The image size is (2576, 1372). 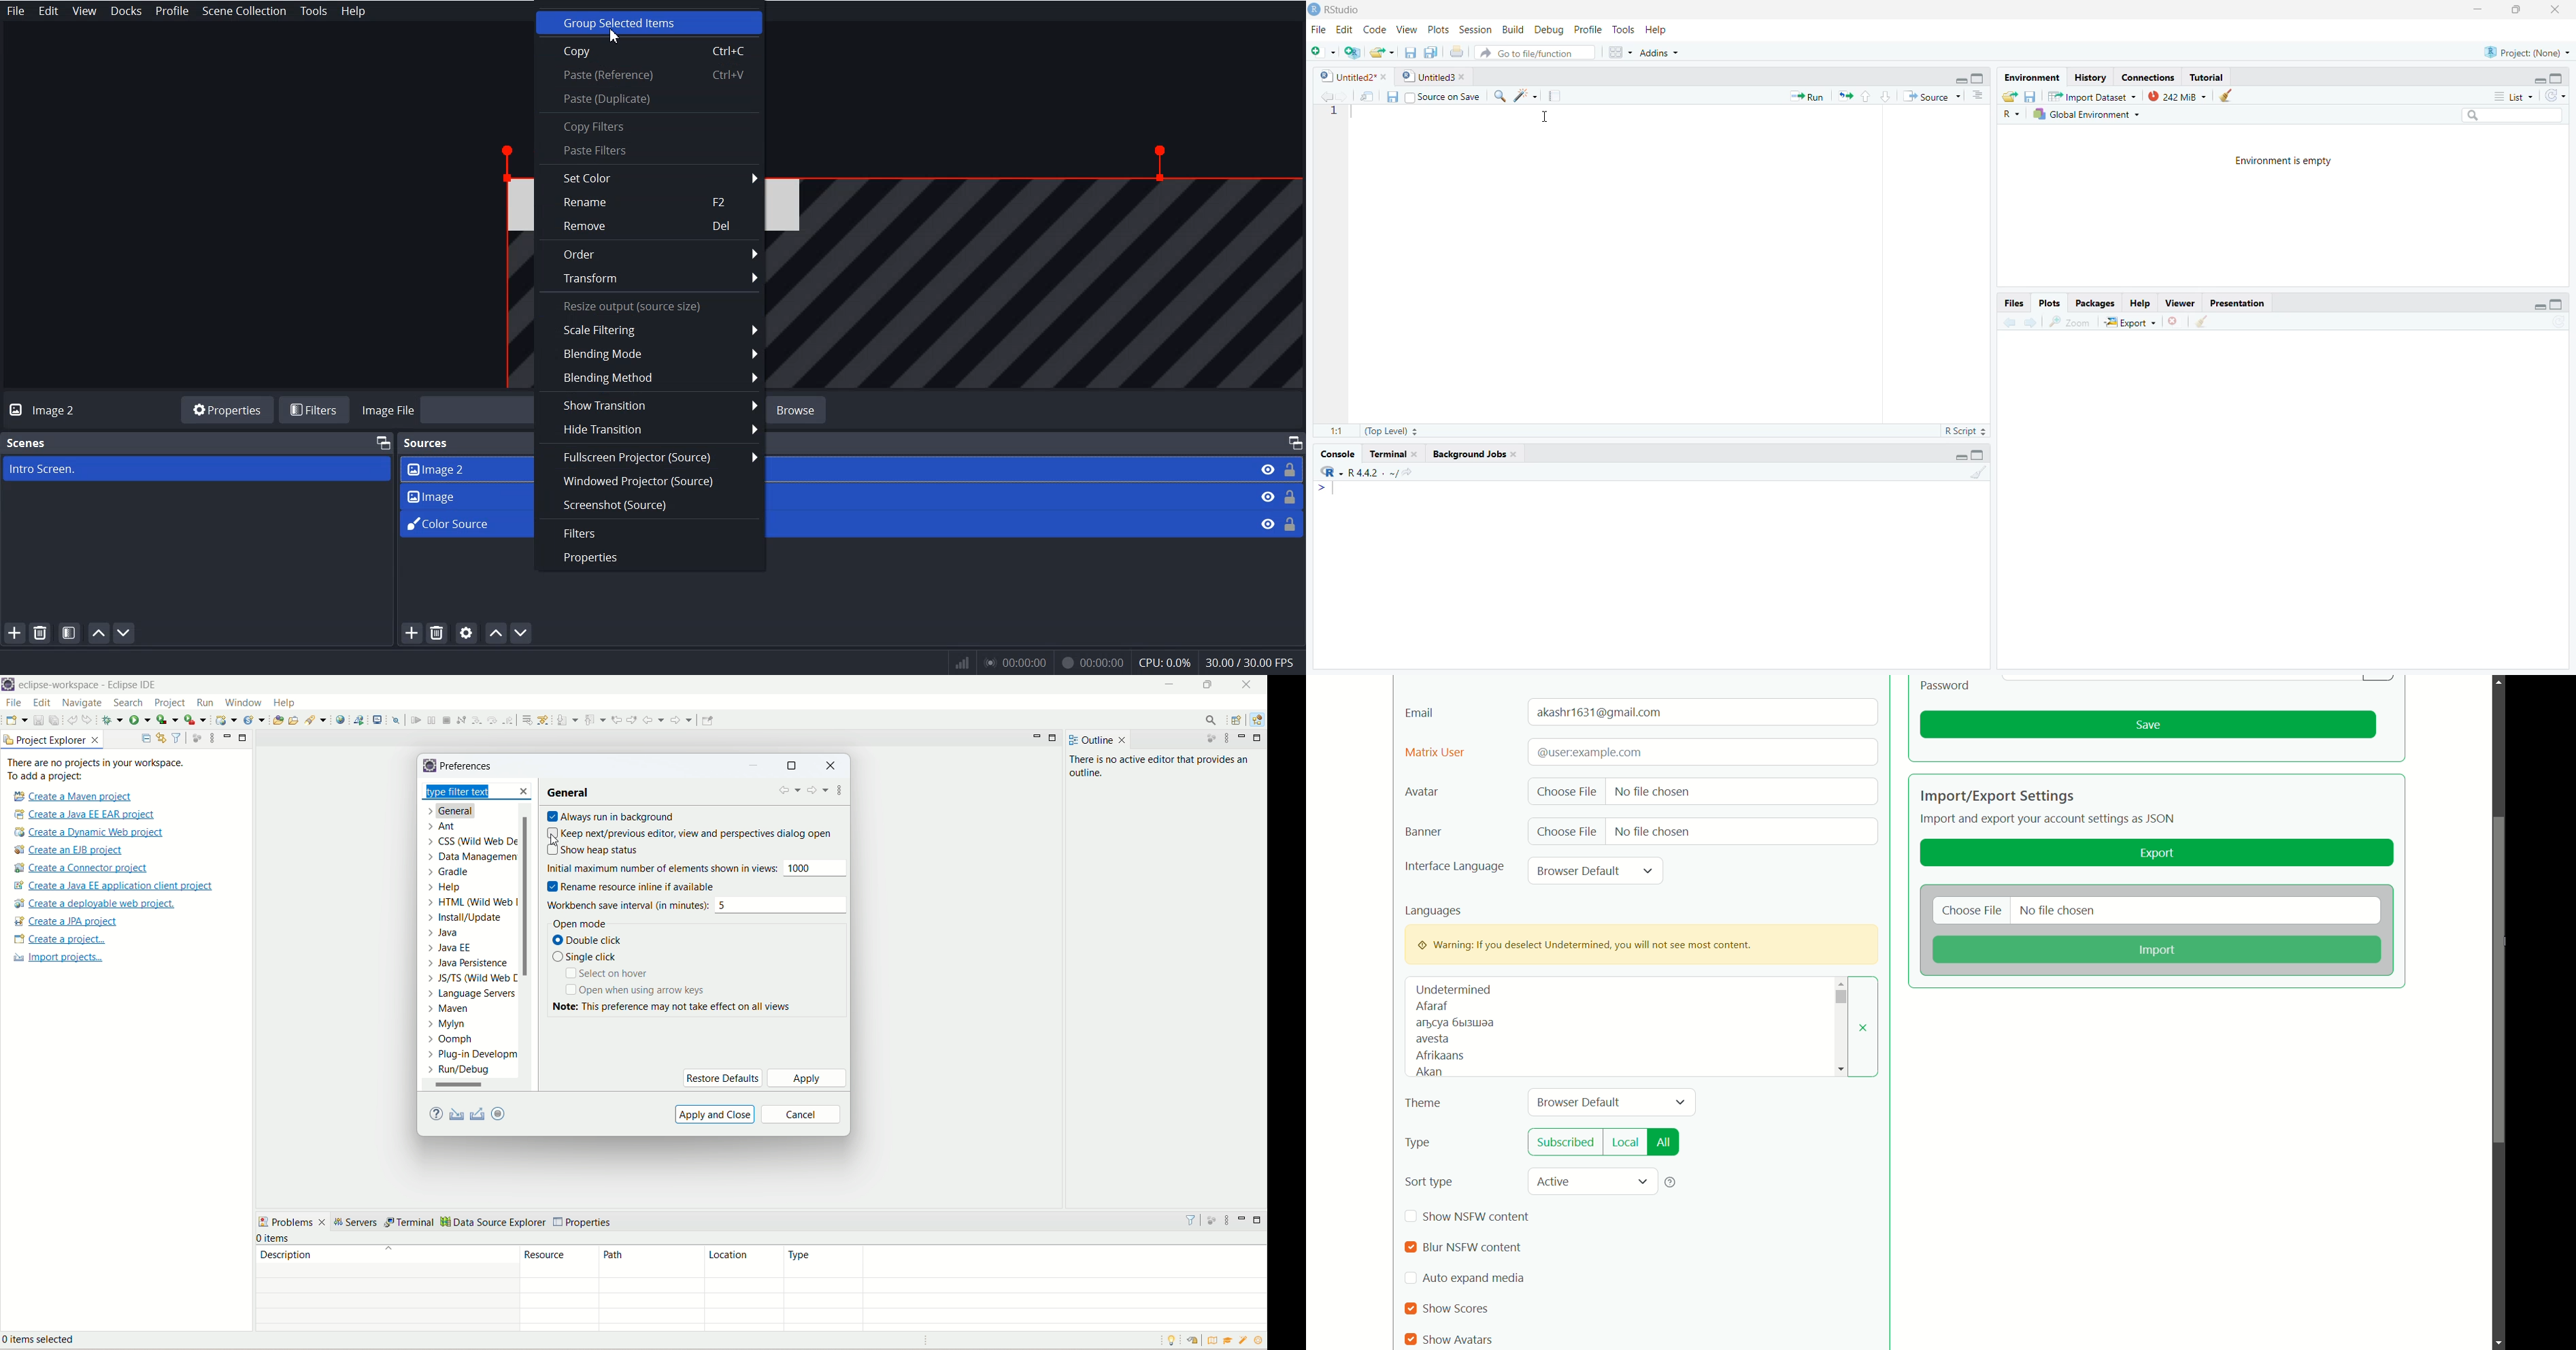 What do you see at coordinates (1346, 30) in the screenshot?
I see `Edit` at bounding box center [1346, 30].